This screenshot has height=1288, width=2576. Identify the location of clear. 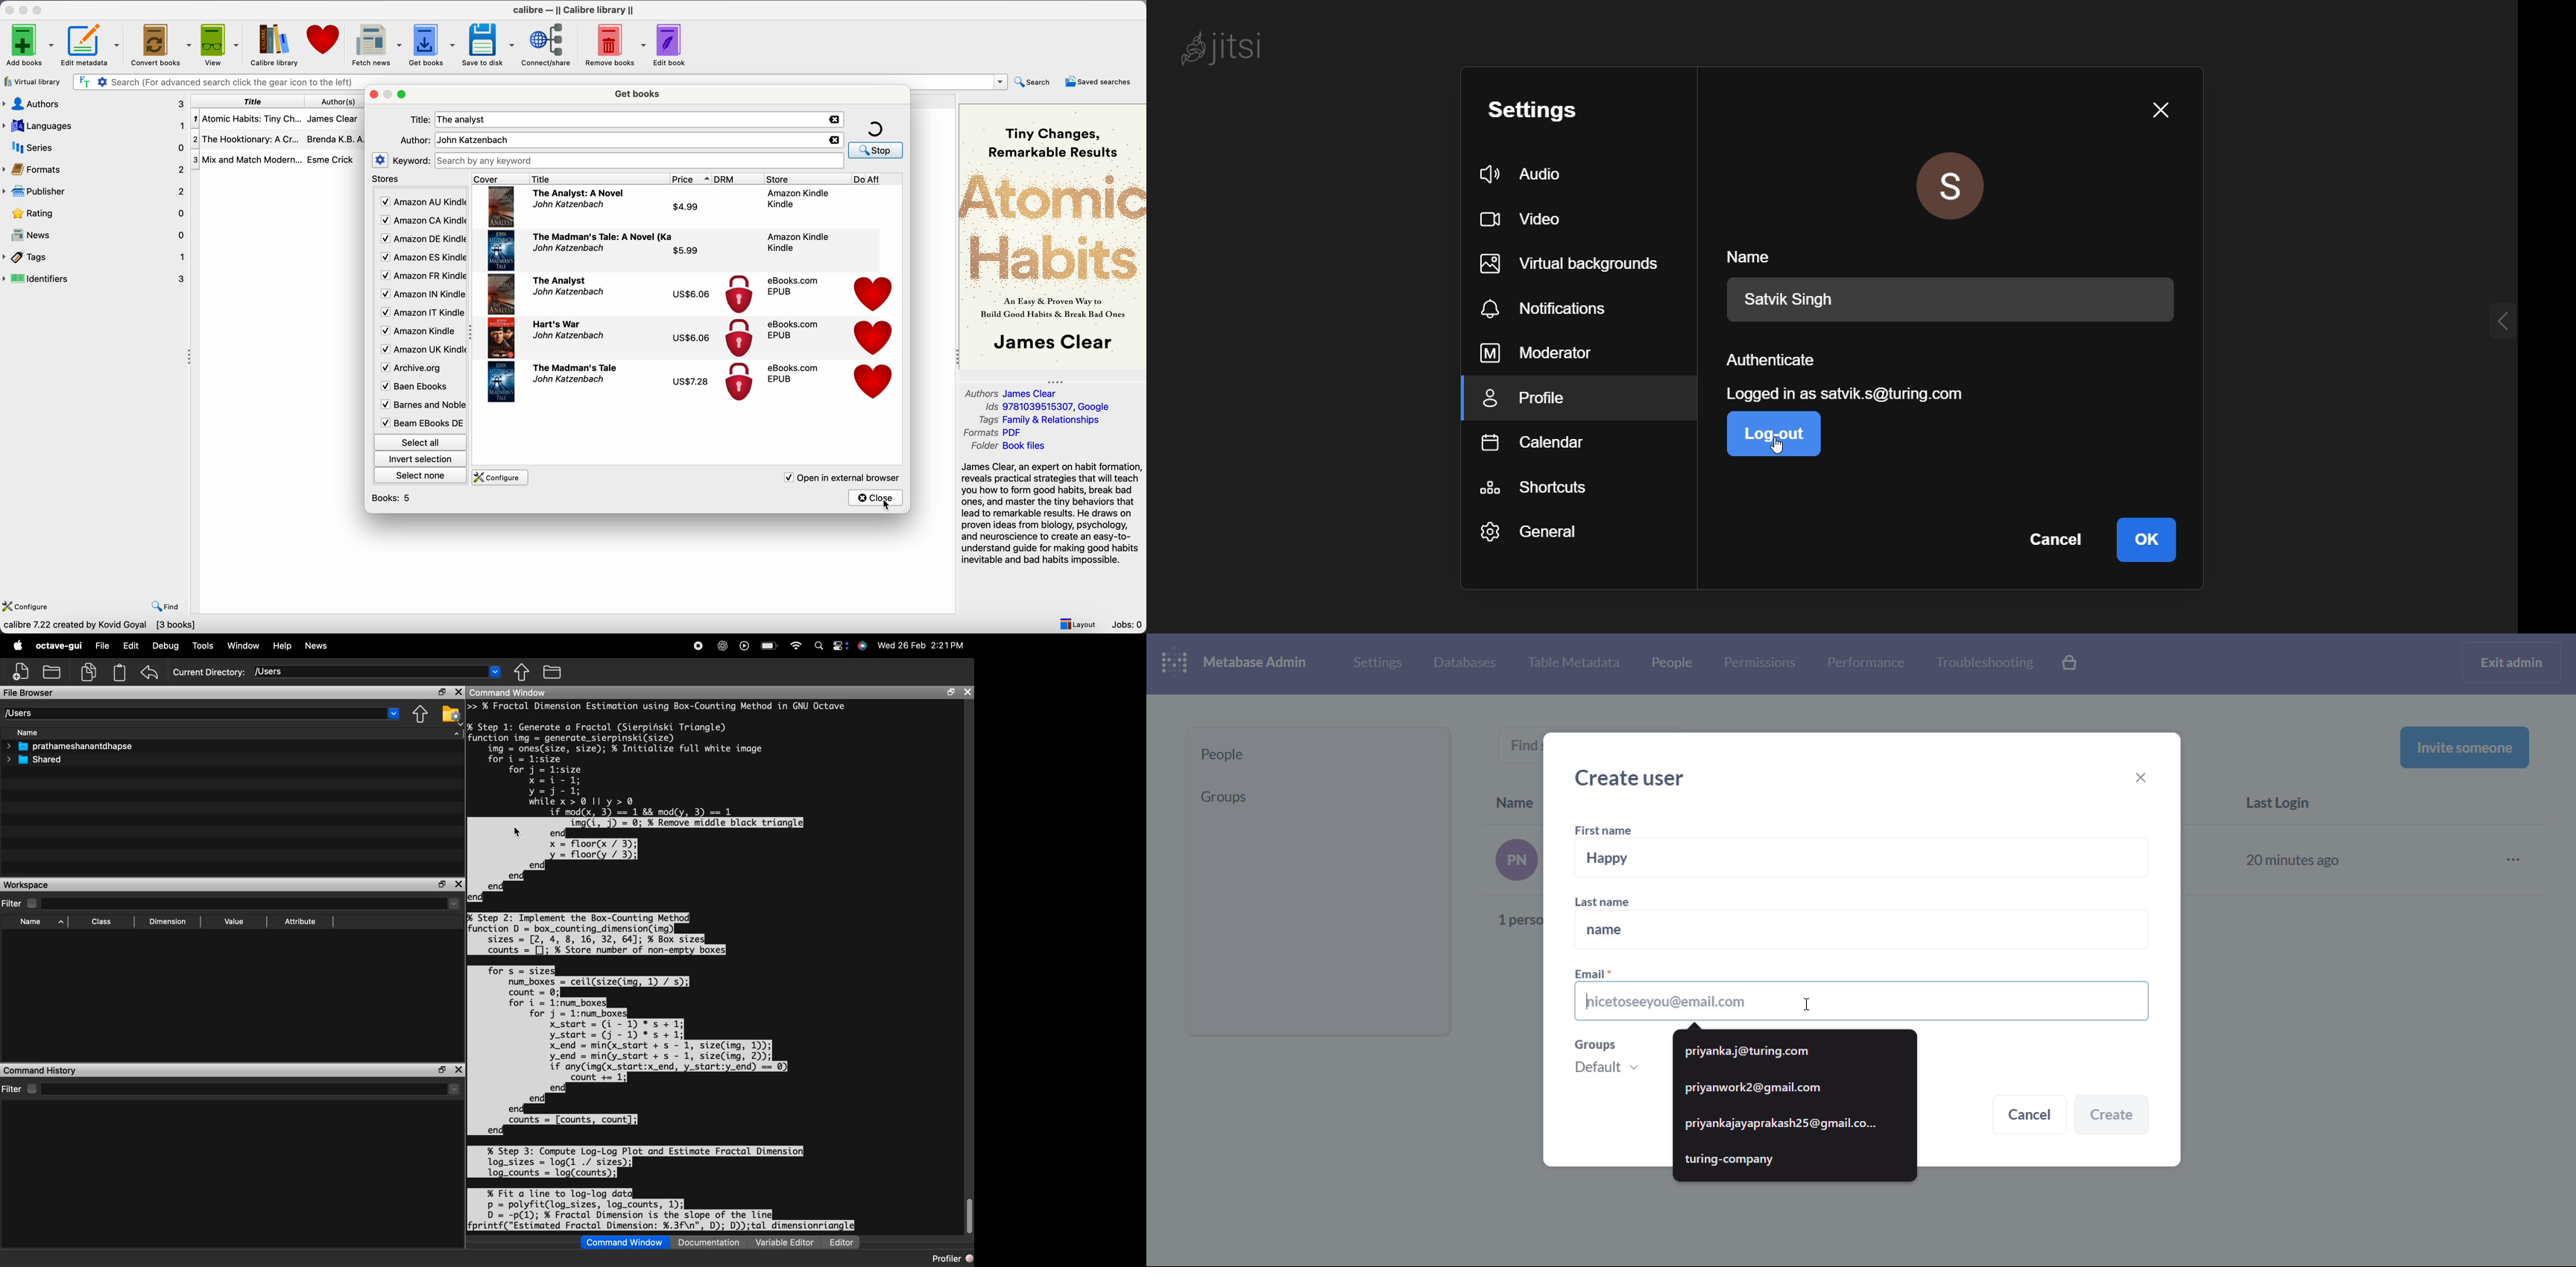
(836, 140).